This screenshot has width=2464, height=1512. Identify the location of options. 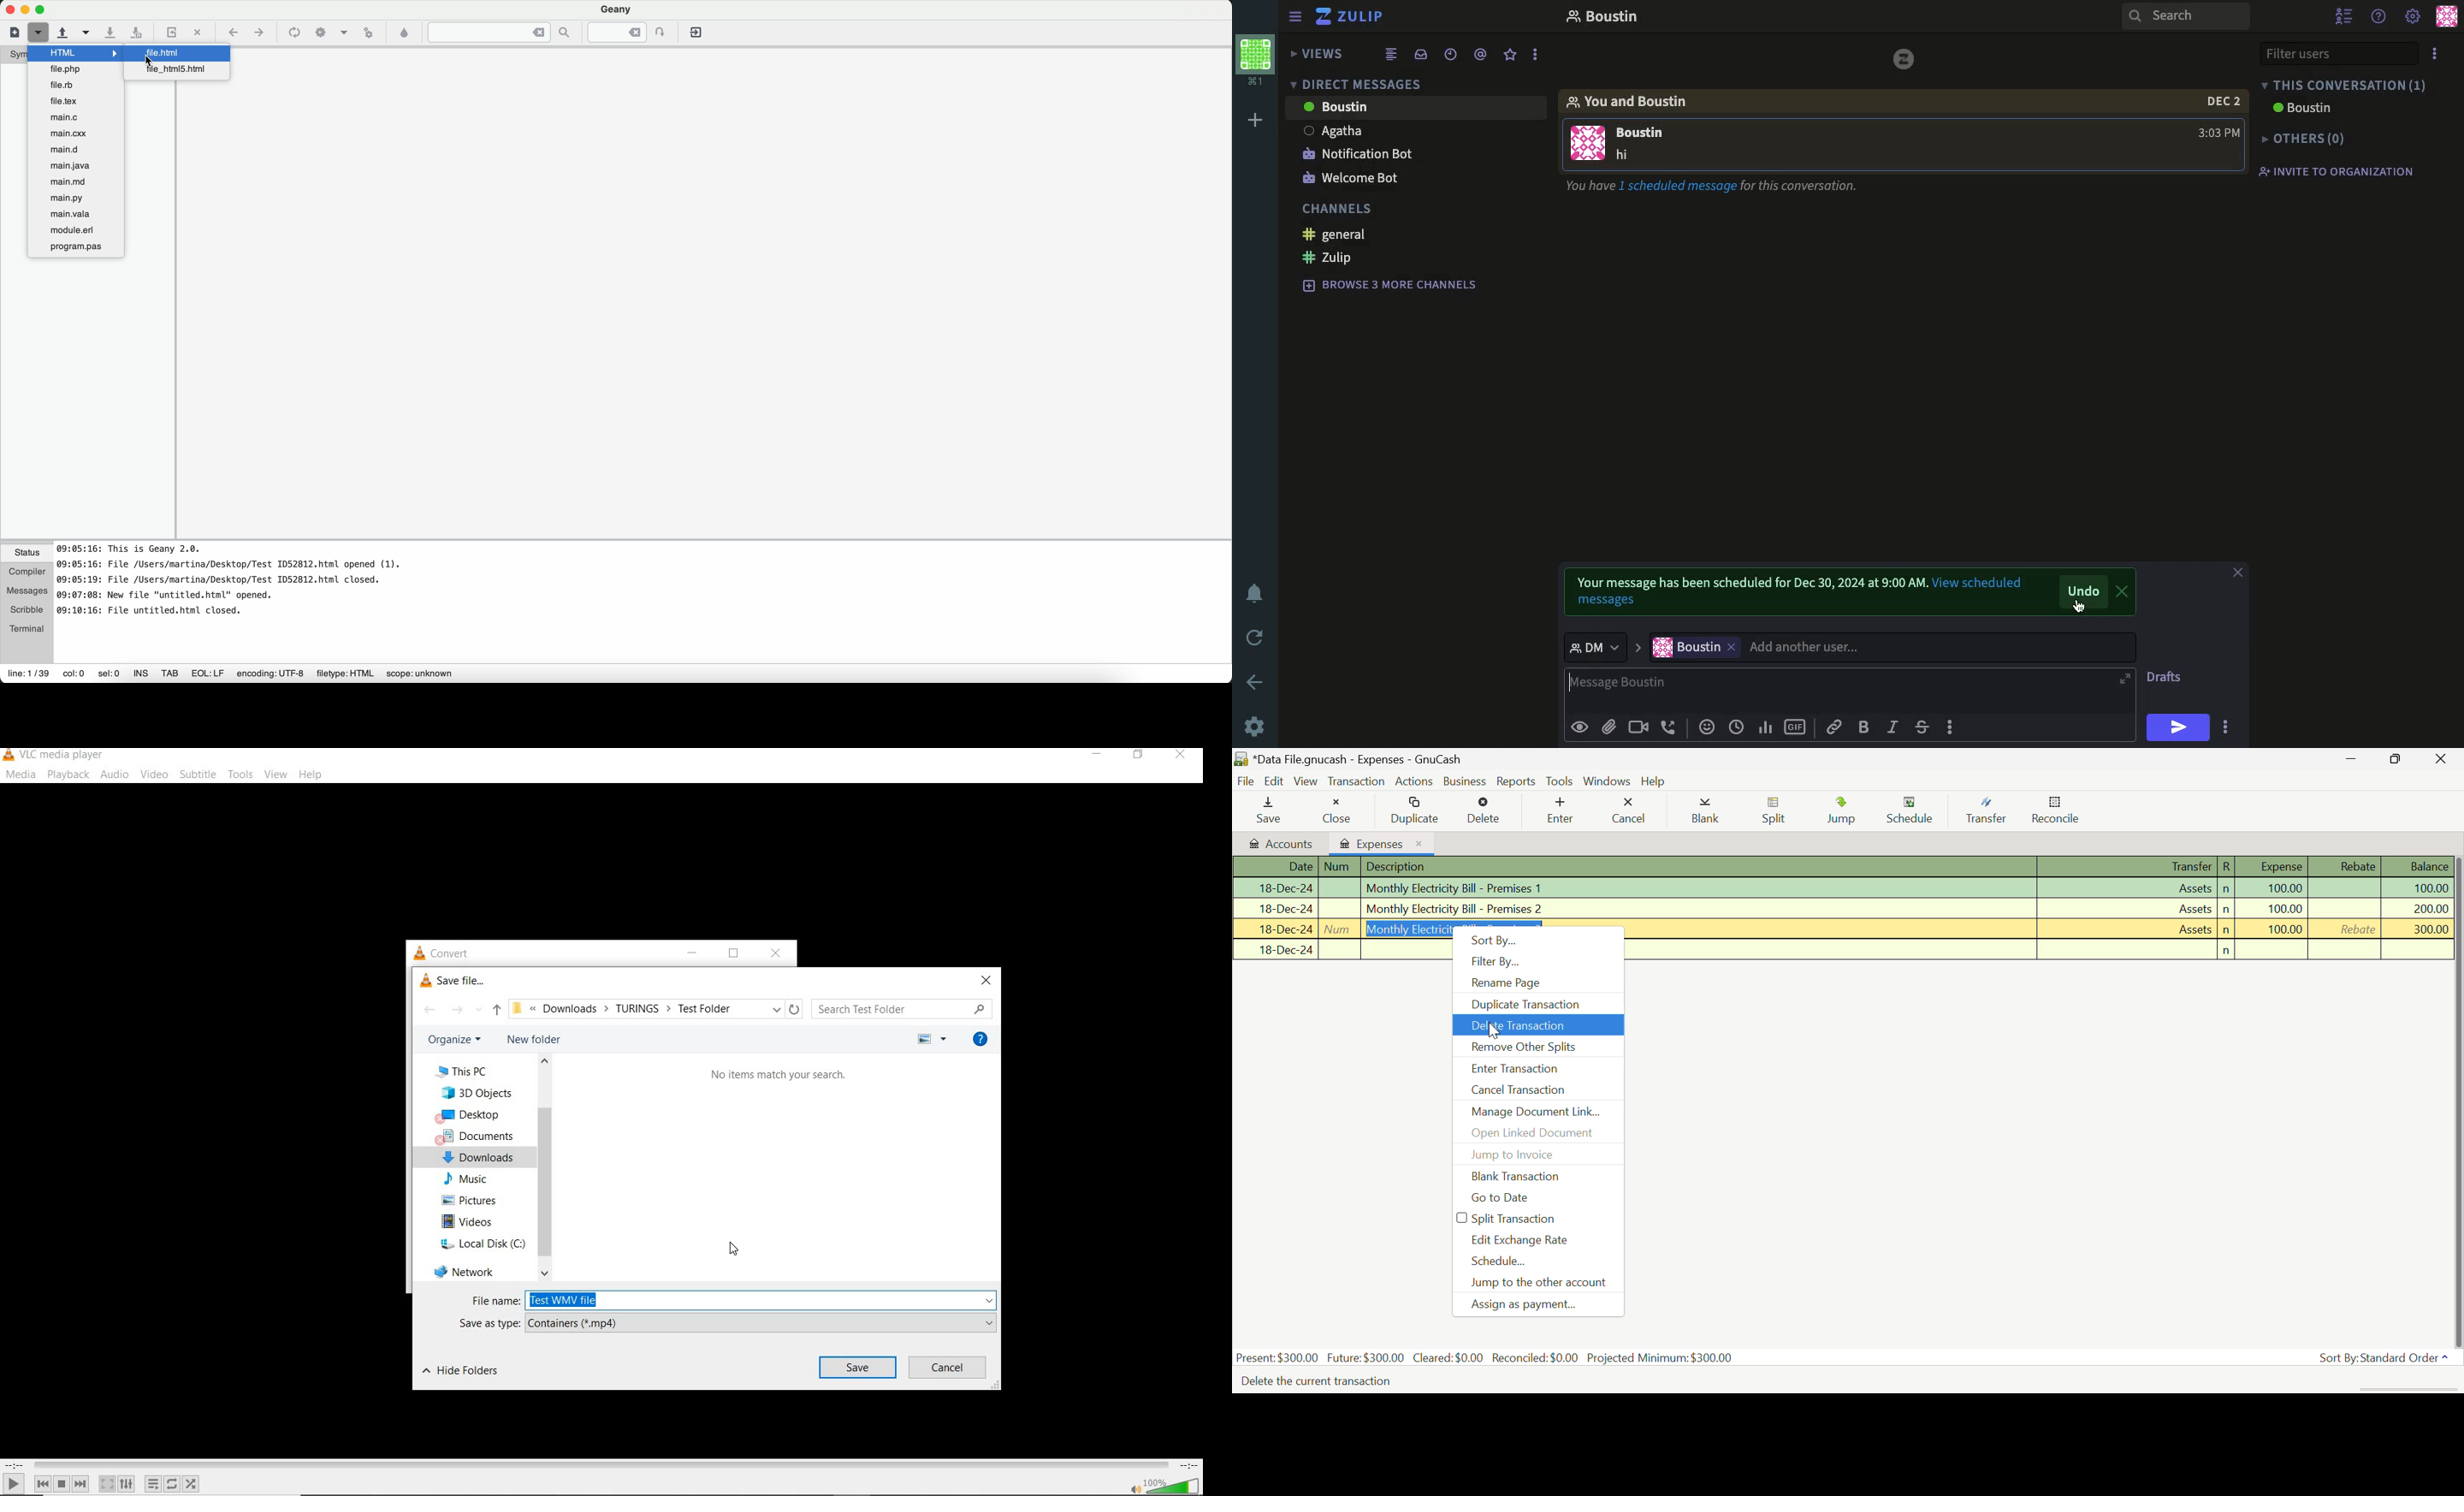
(2231, 727).